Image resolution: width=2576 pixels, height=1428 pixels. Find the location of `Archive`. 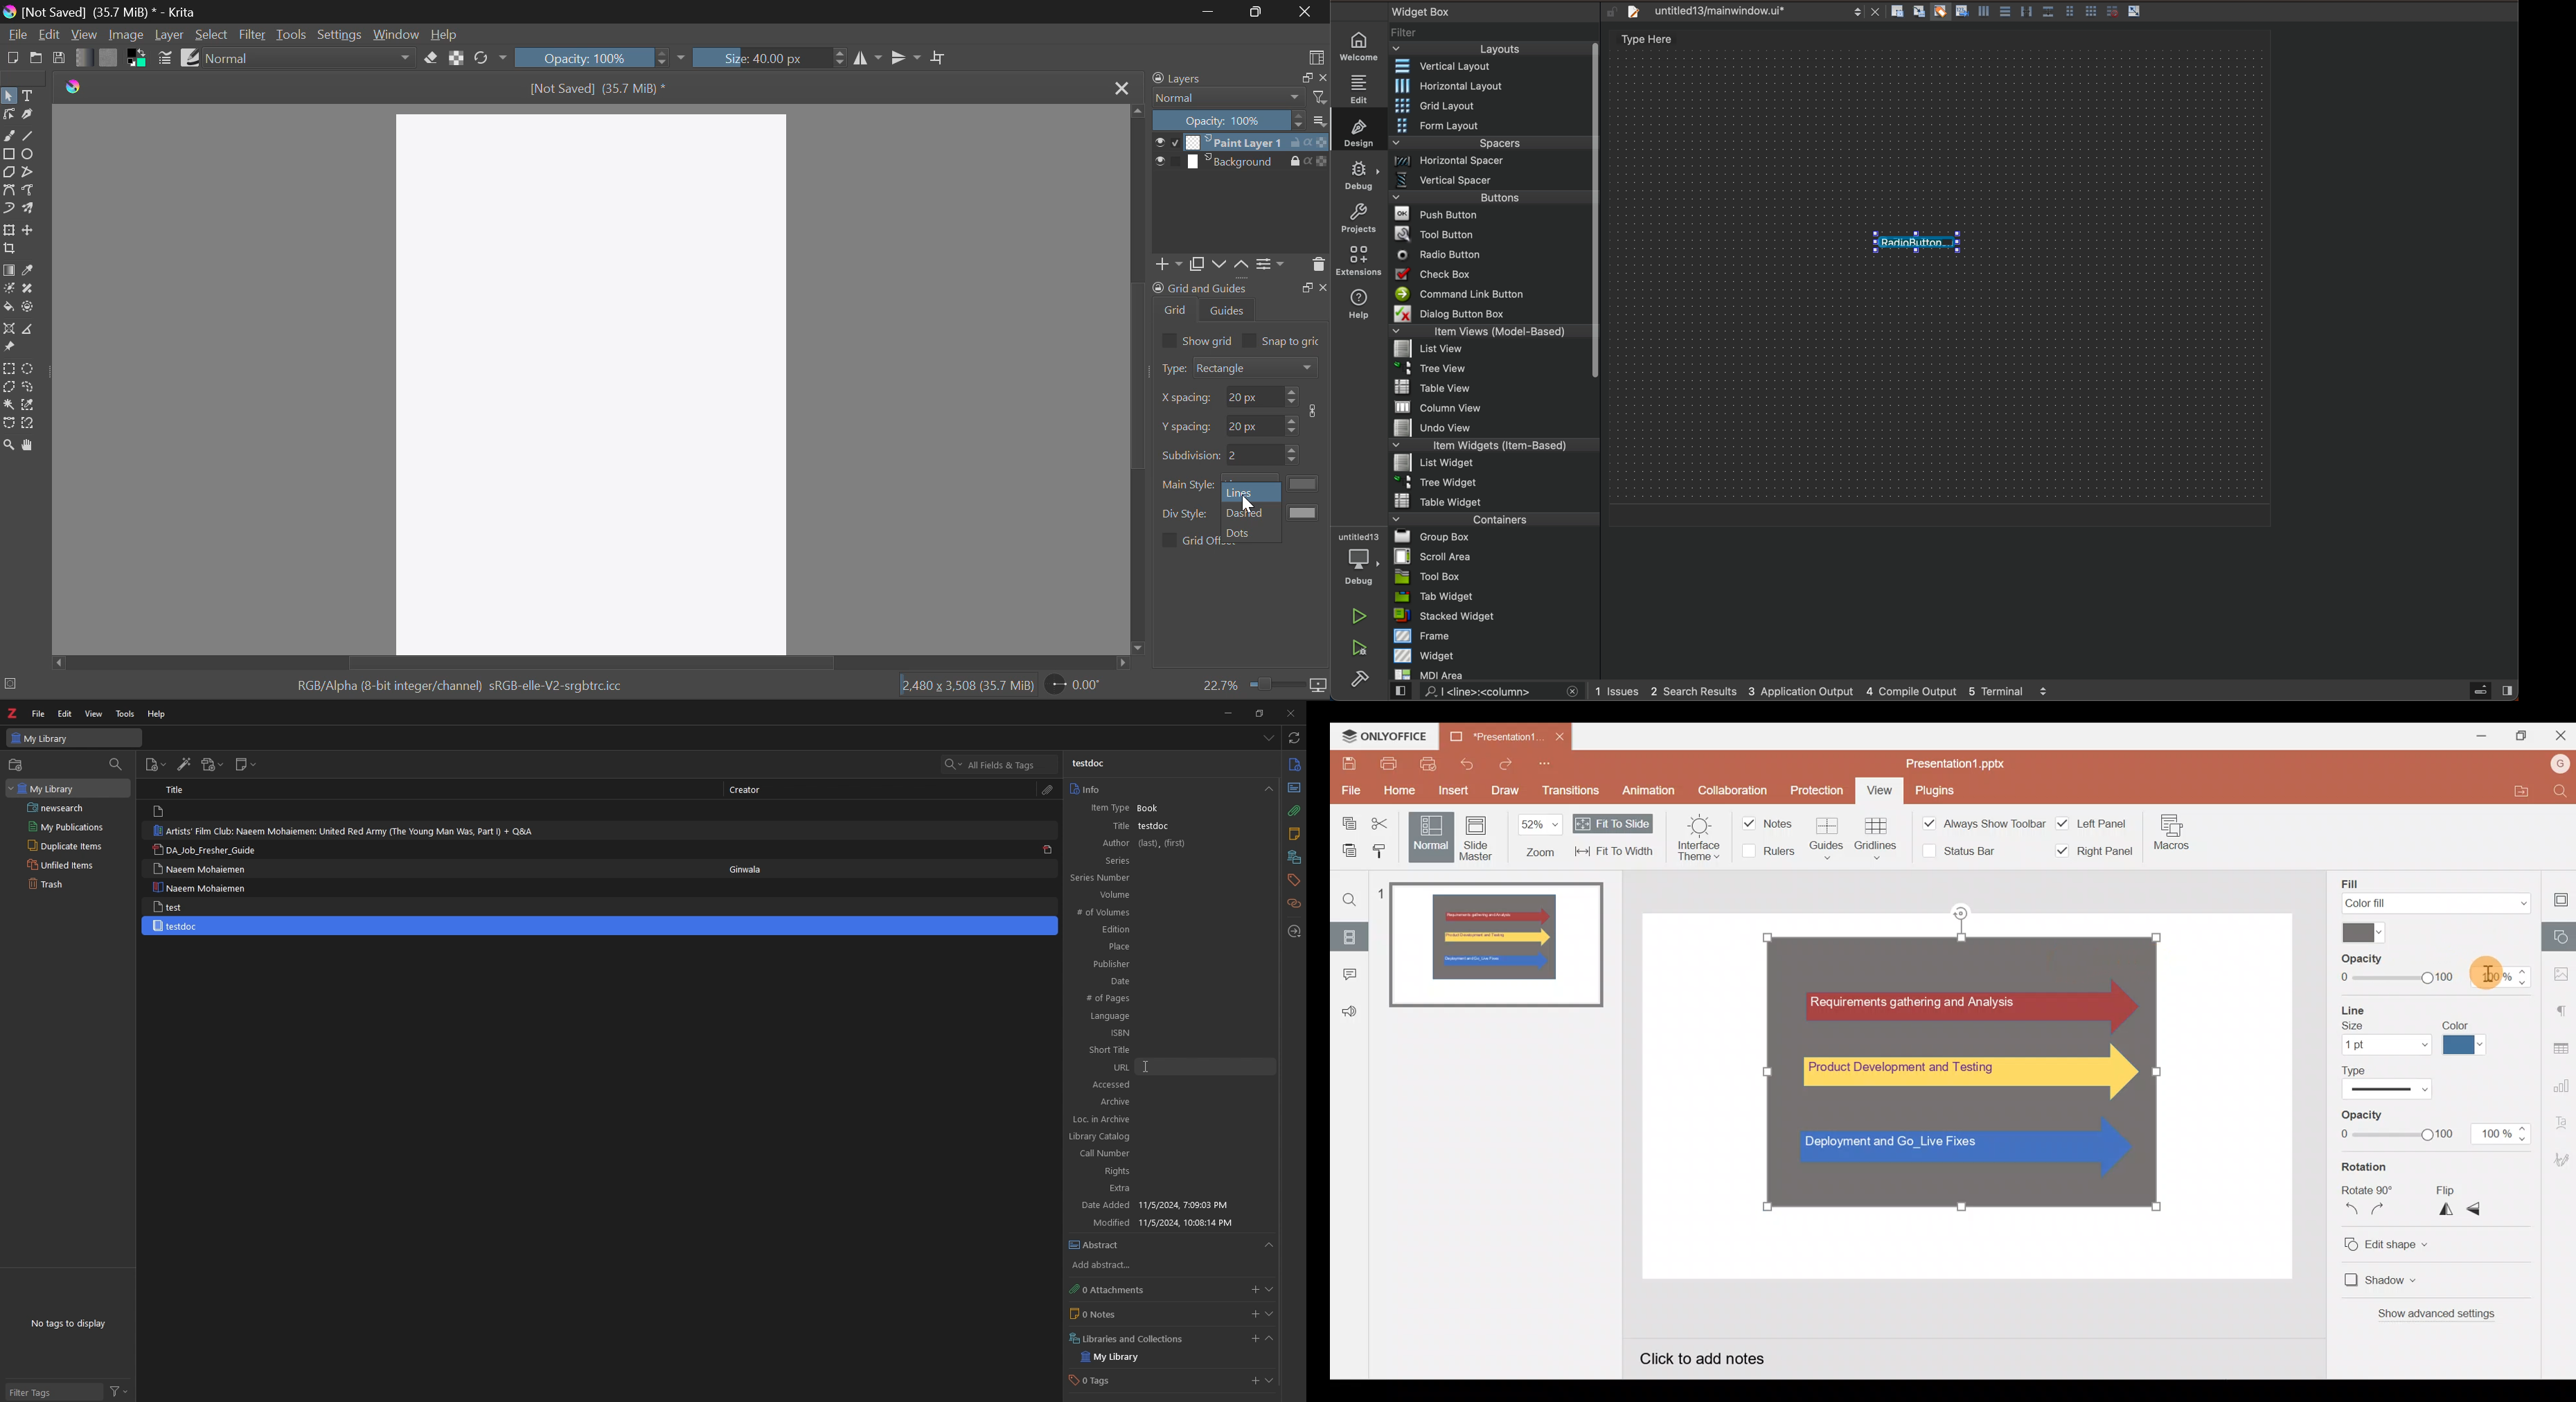

Archive is located at coordinates (1096, 1103).